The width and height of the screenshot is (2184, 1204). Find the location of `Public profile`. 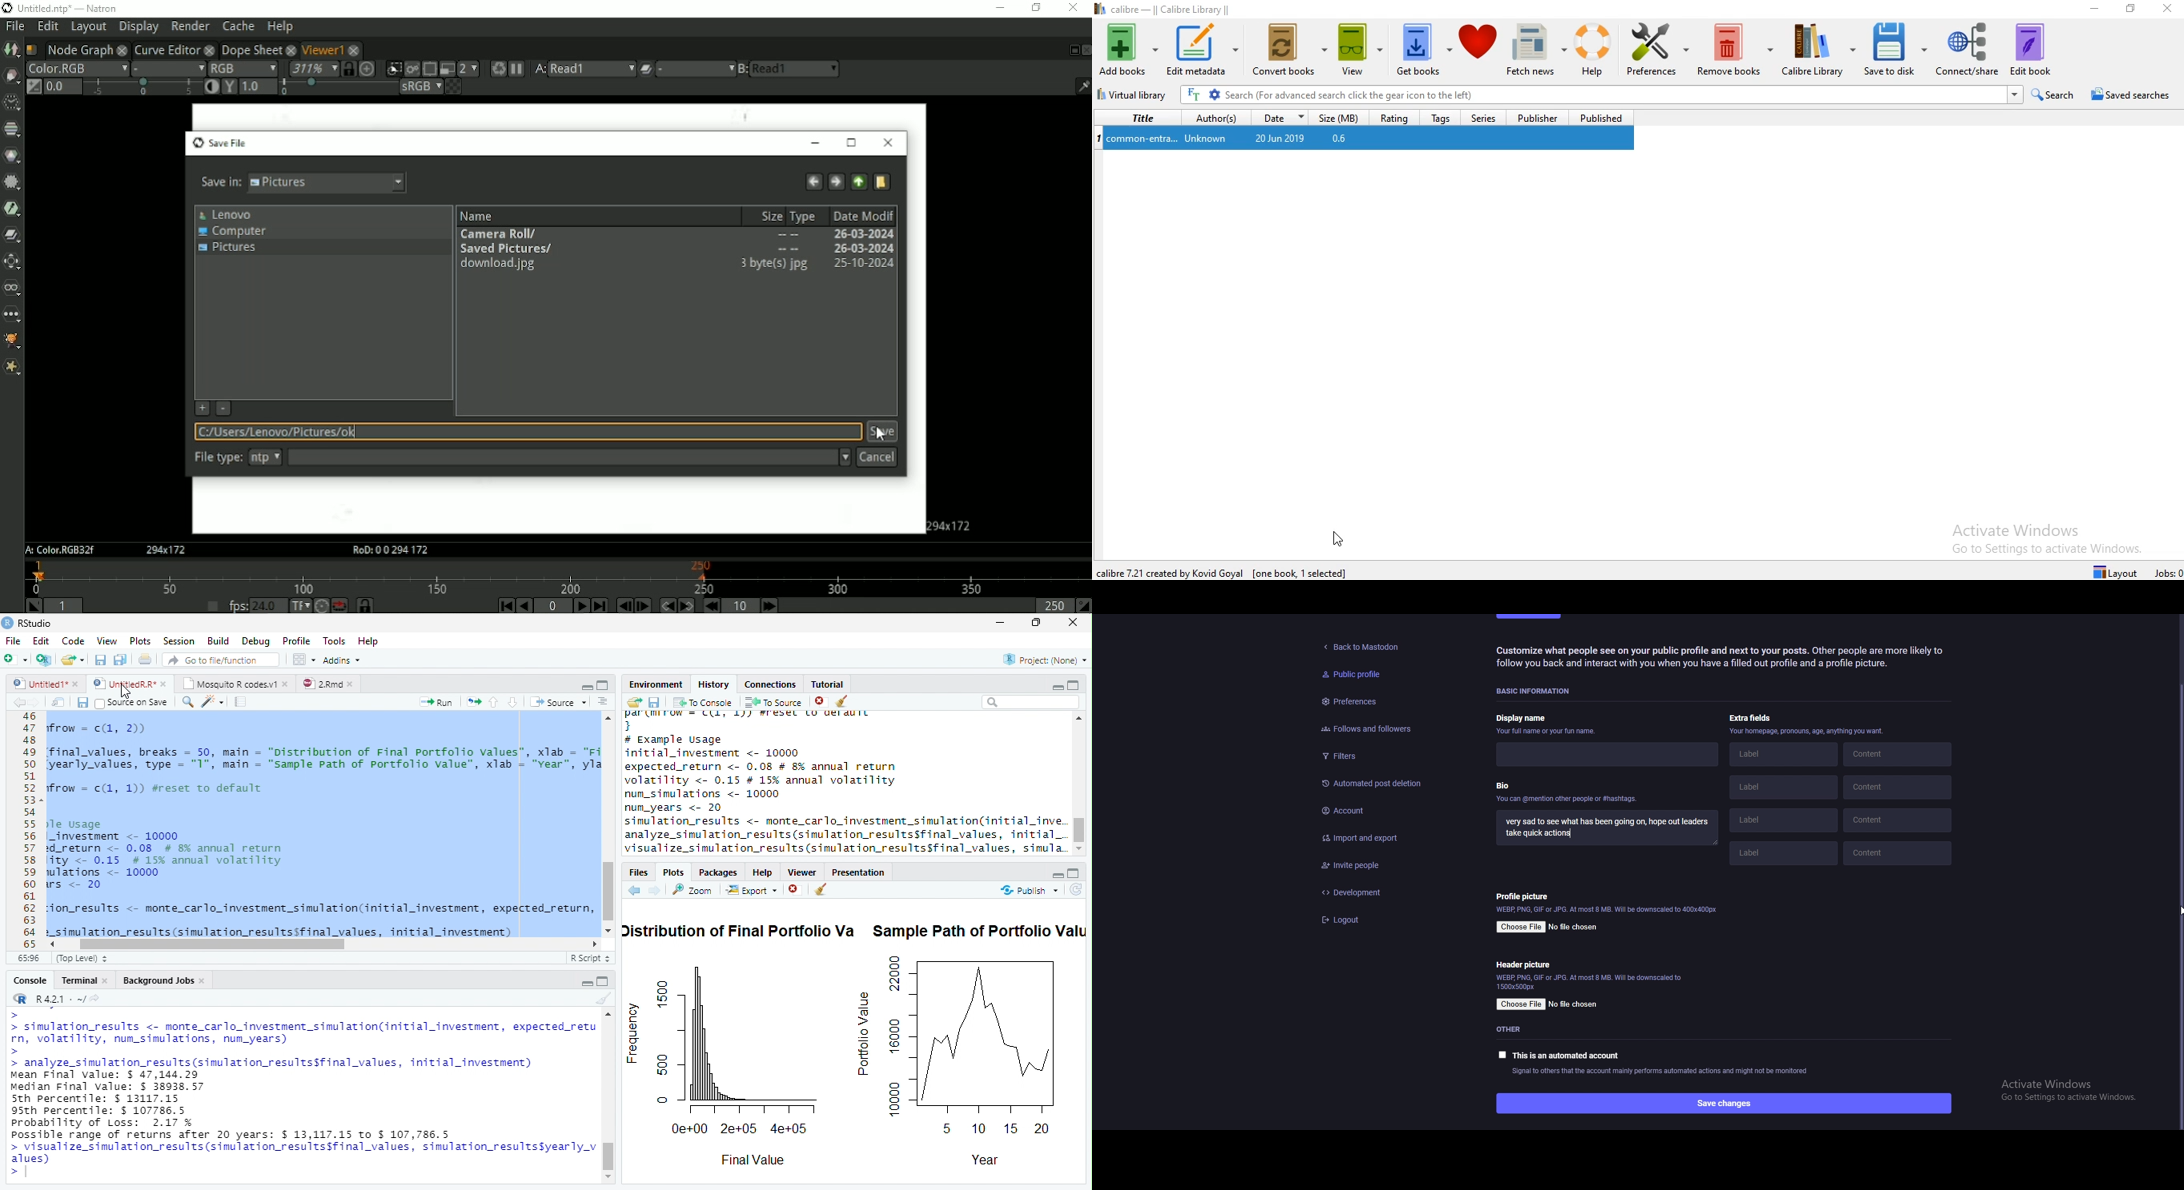

Public profile is located at coordinates (1350, 675).